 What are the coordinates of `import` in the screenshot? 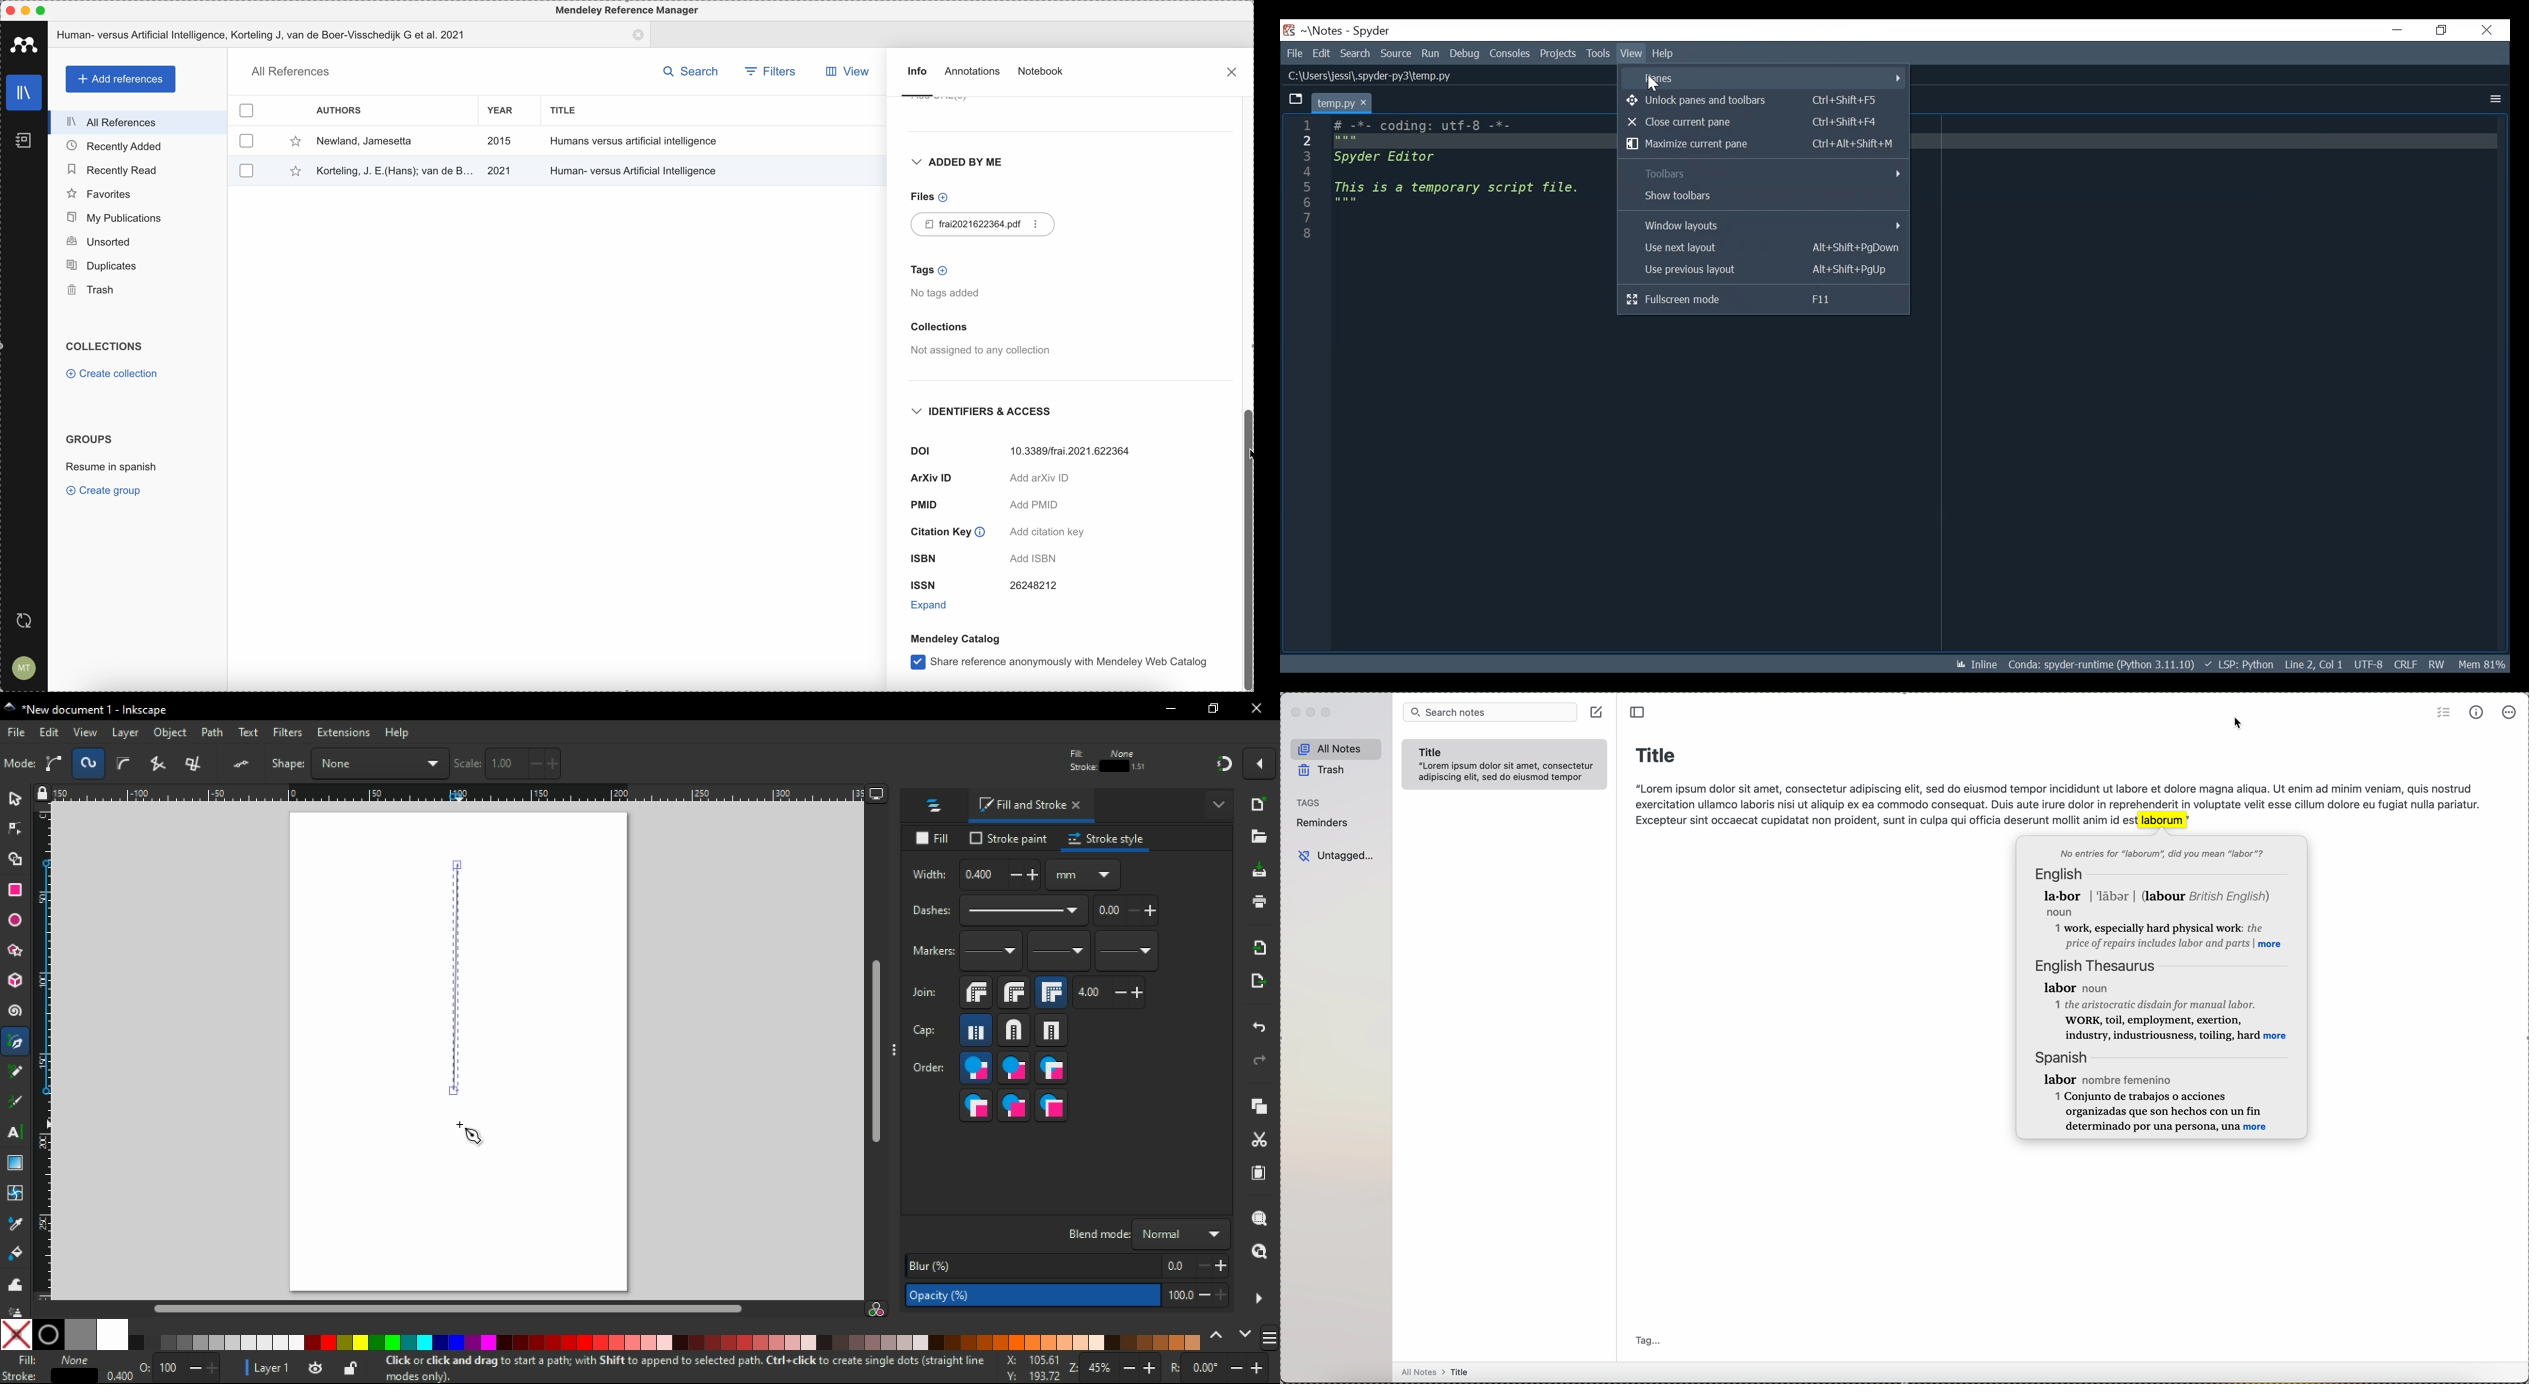 It's located at (1261, 947).